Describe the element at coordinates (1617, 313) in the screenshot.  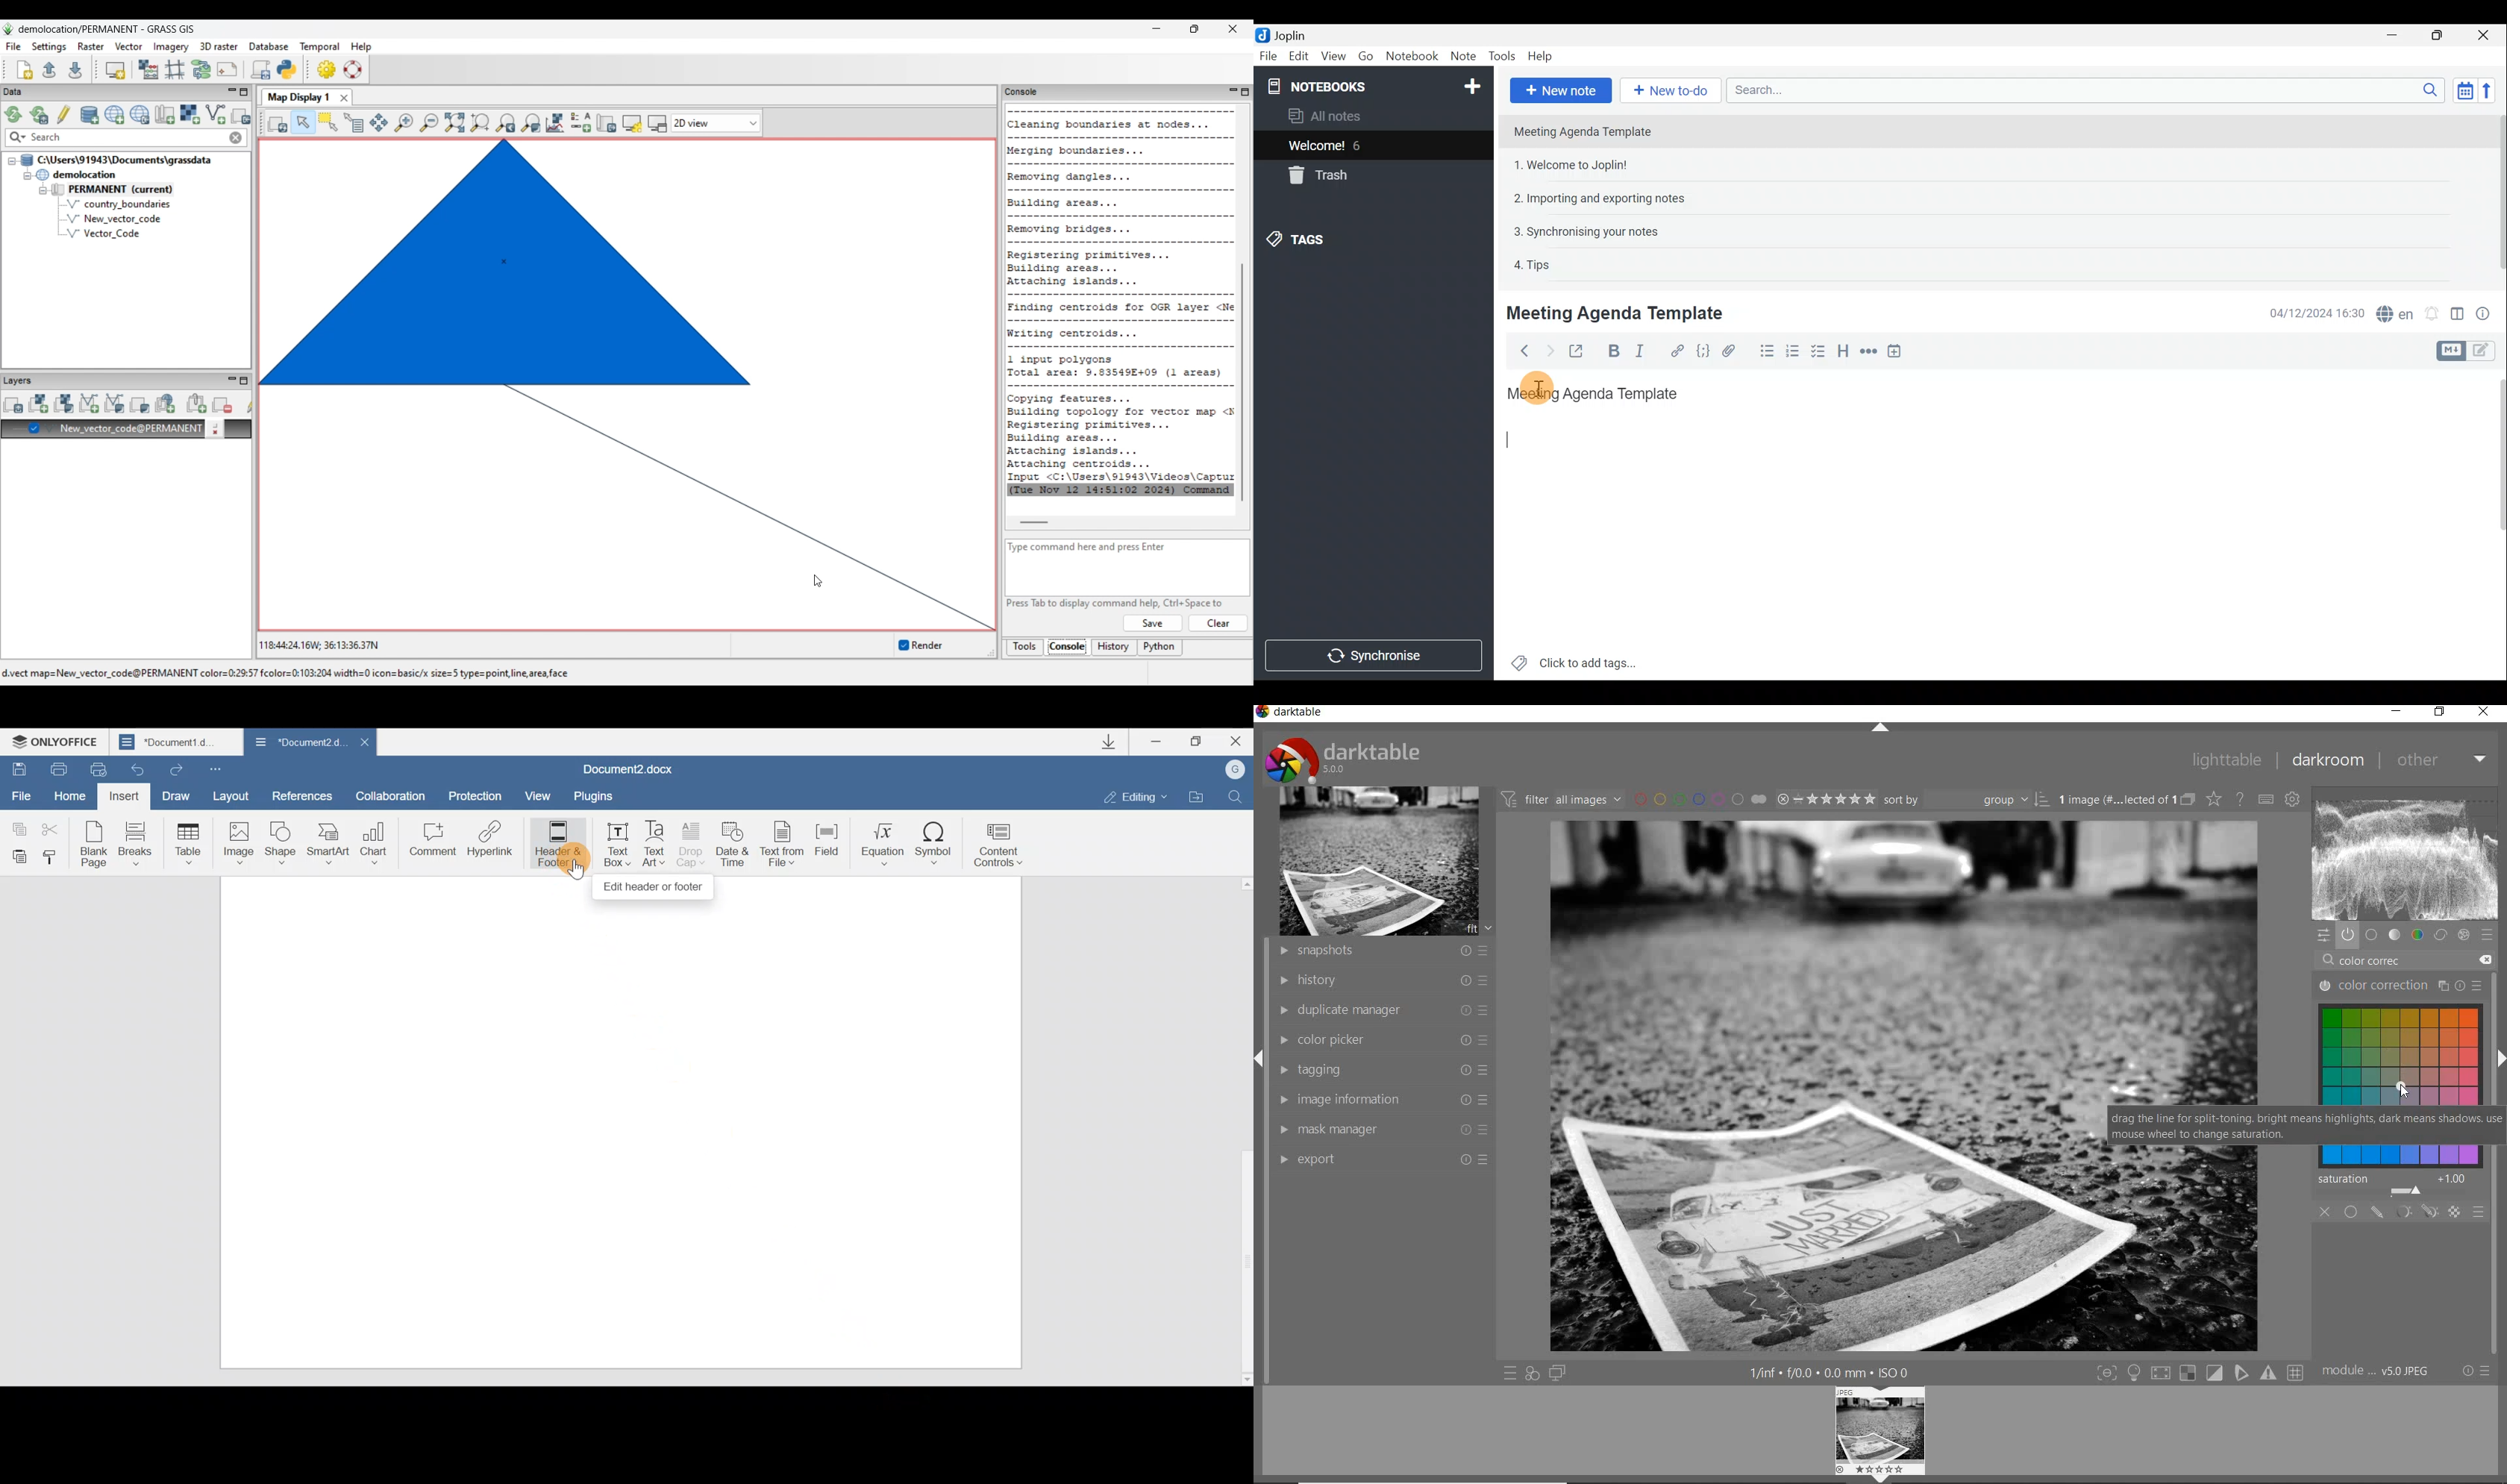
I see `Meeting Agenda Template` at that location.